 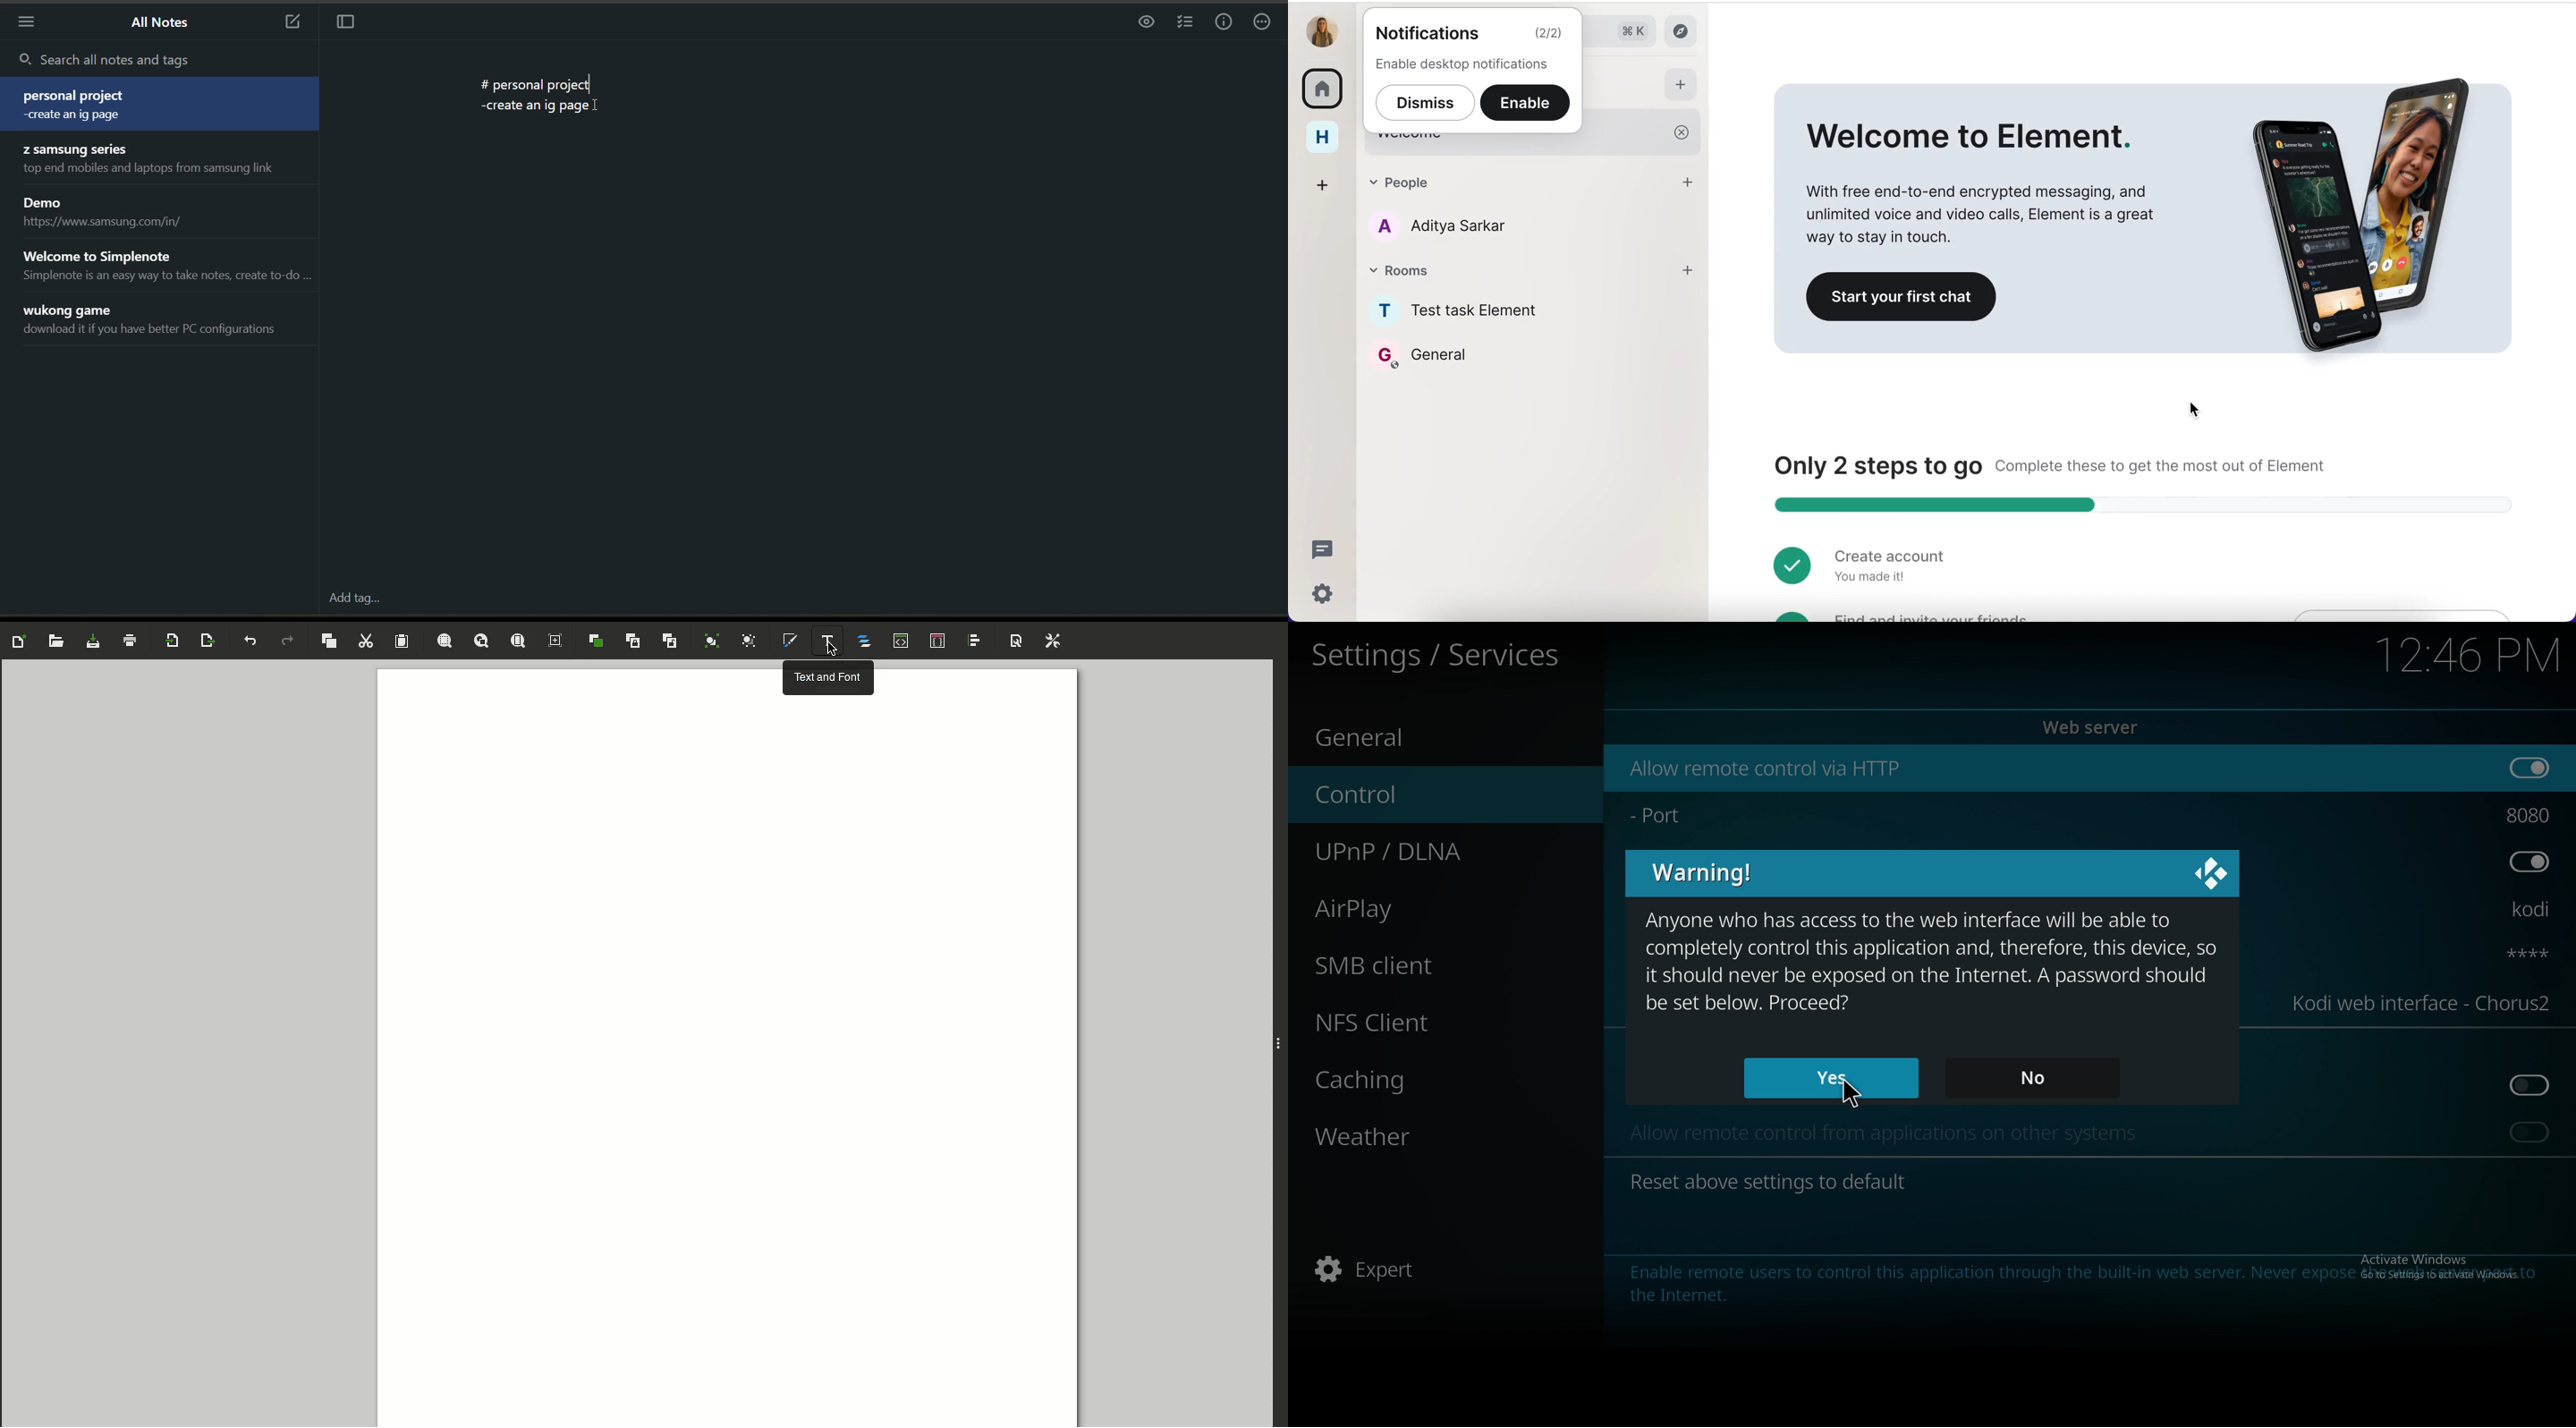 I want to click on on, so click(x=2530, y=1132).